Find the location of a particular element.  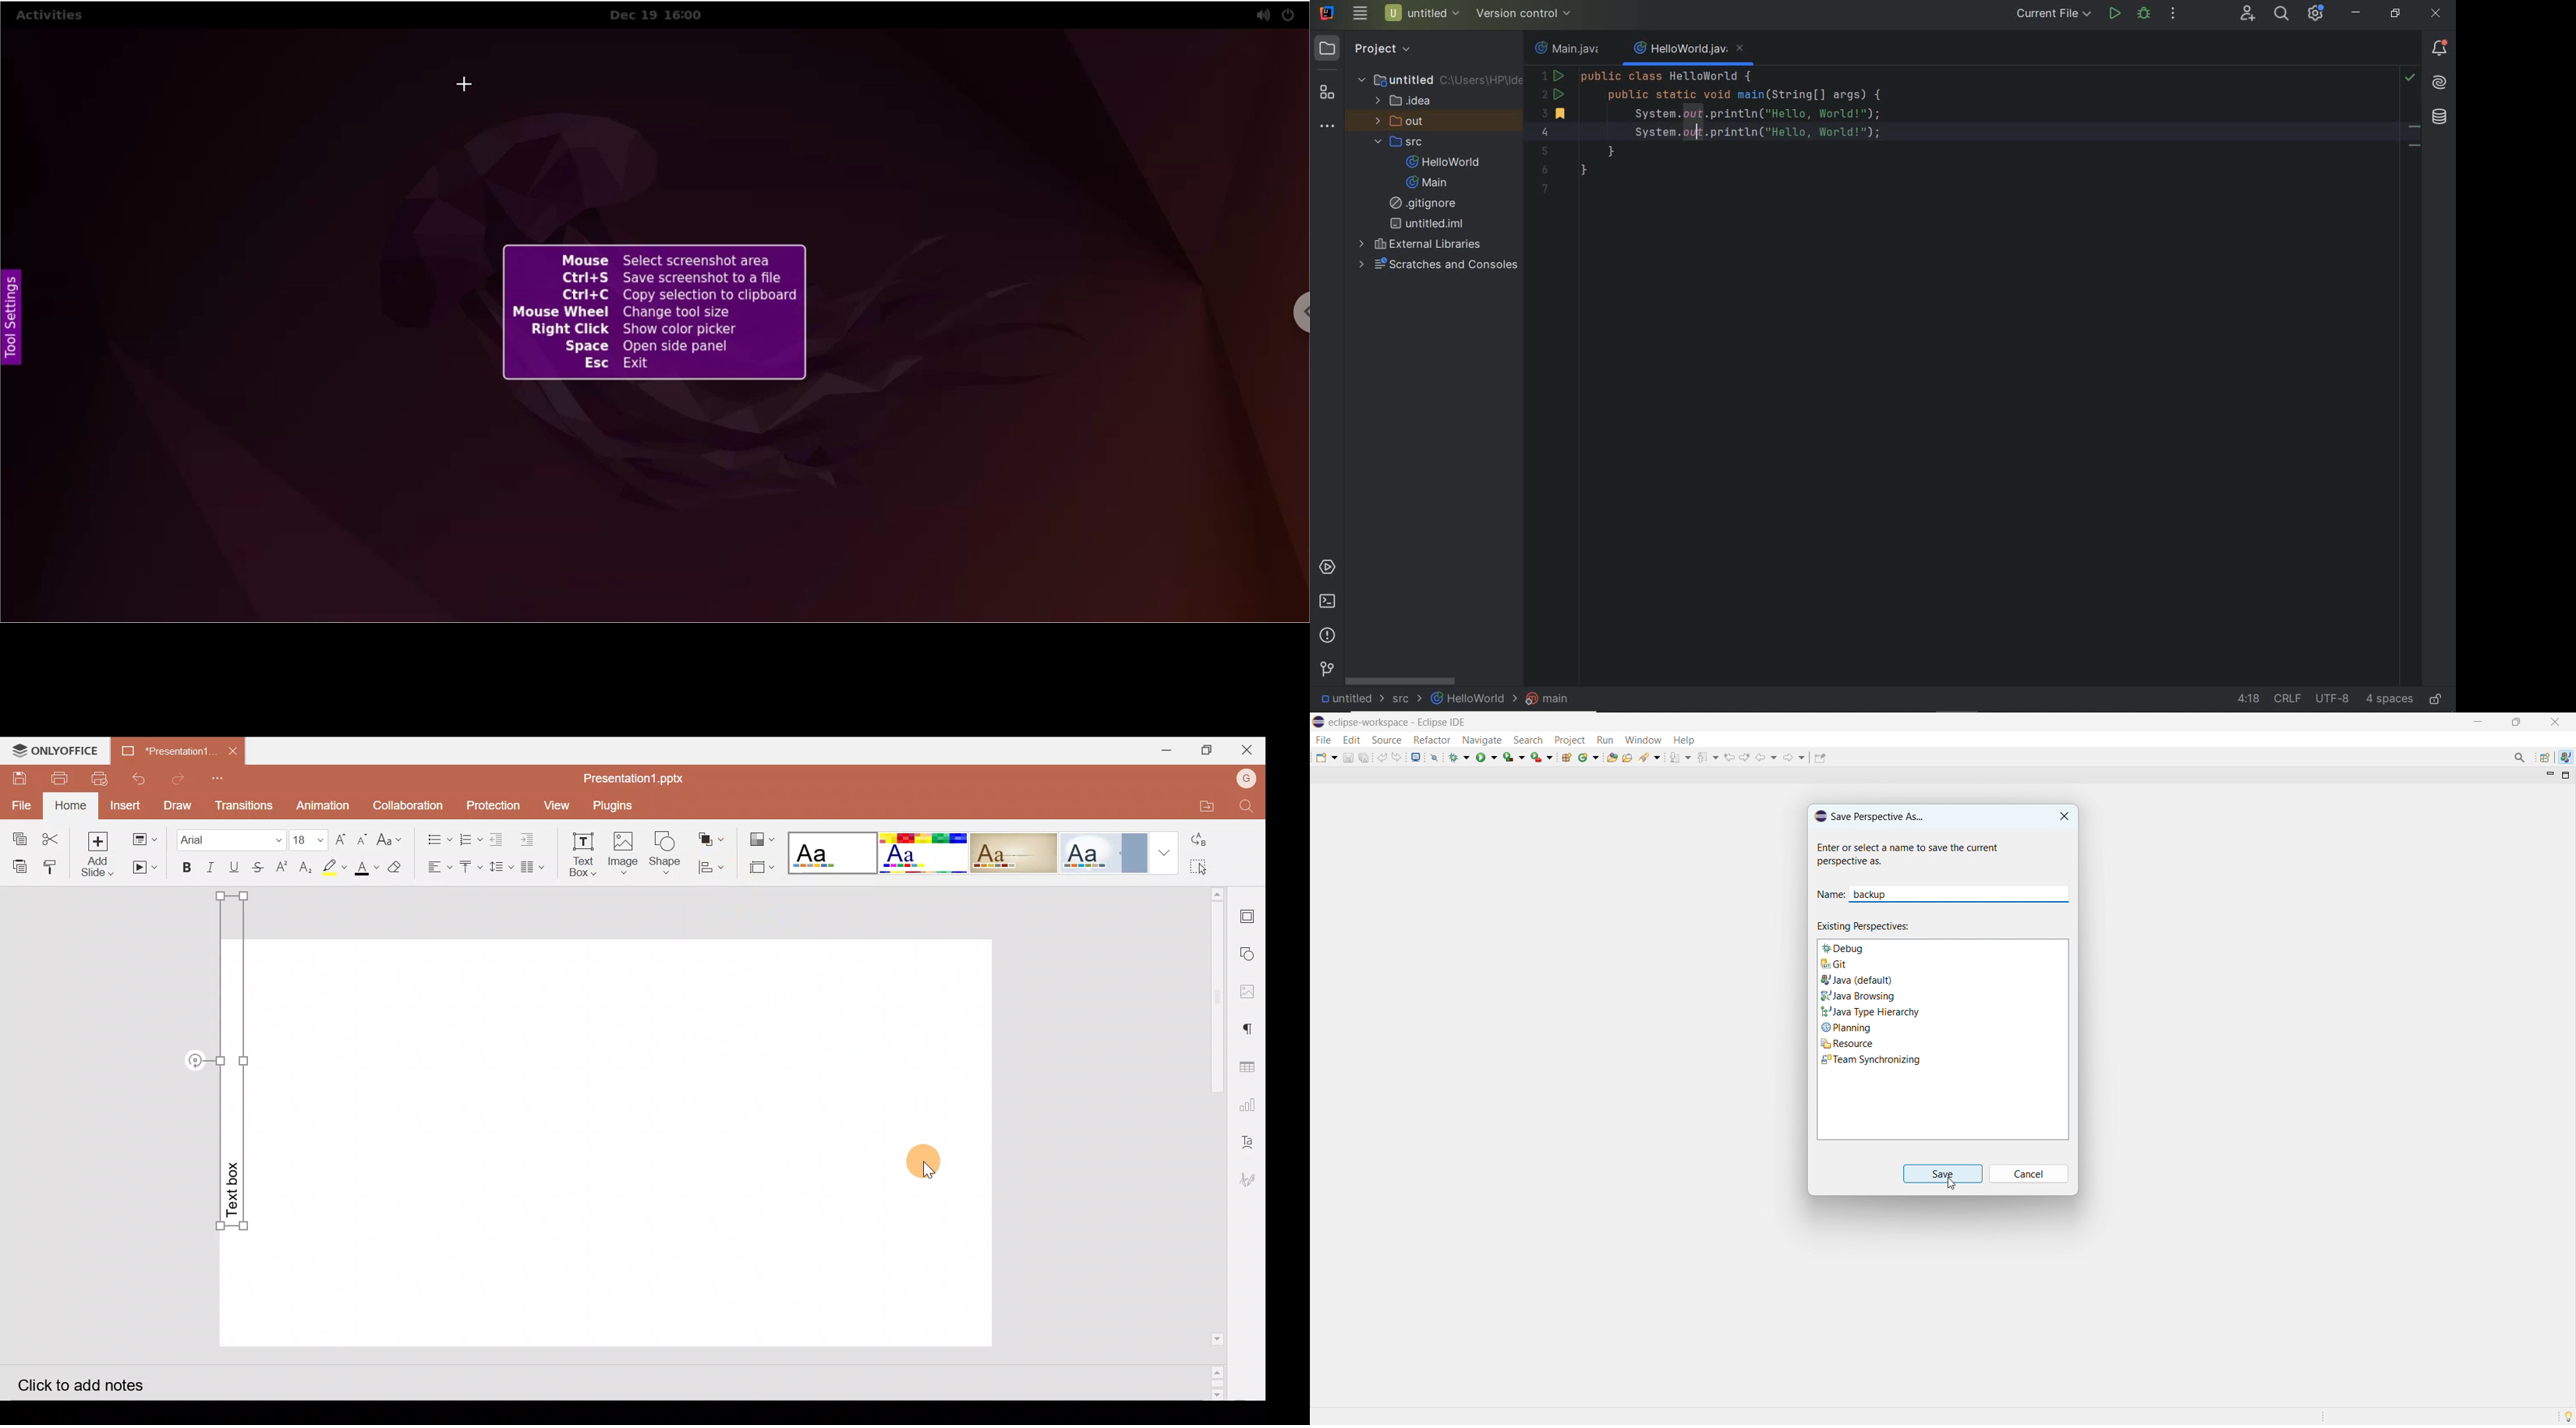

Table settings is located at coordinates (1251, 1065).